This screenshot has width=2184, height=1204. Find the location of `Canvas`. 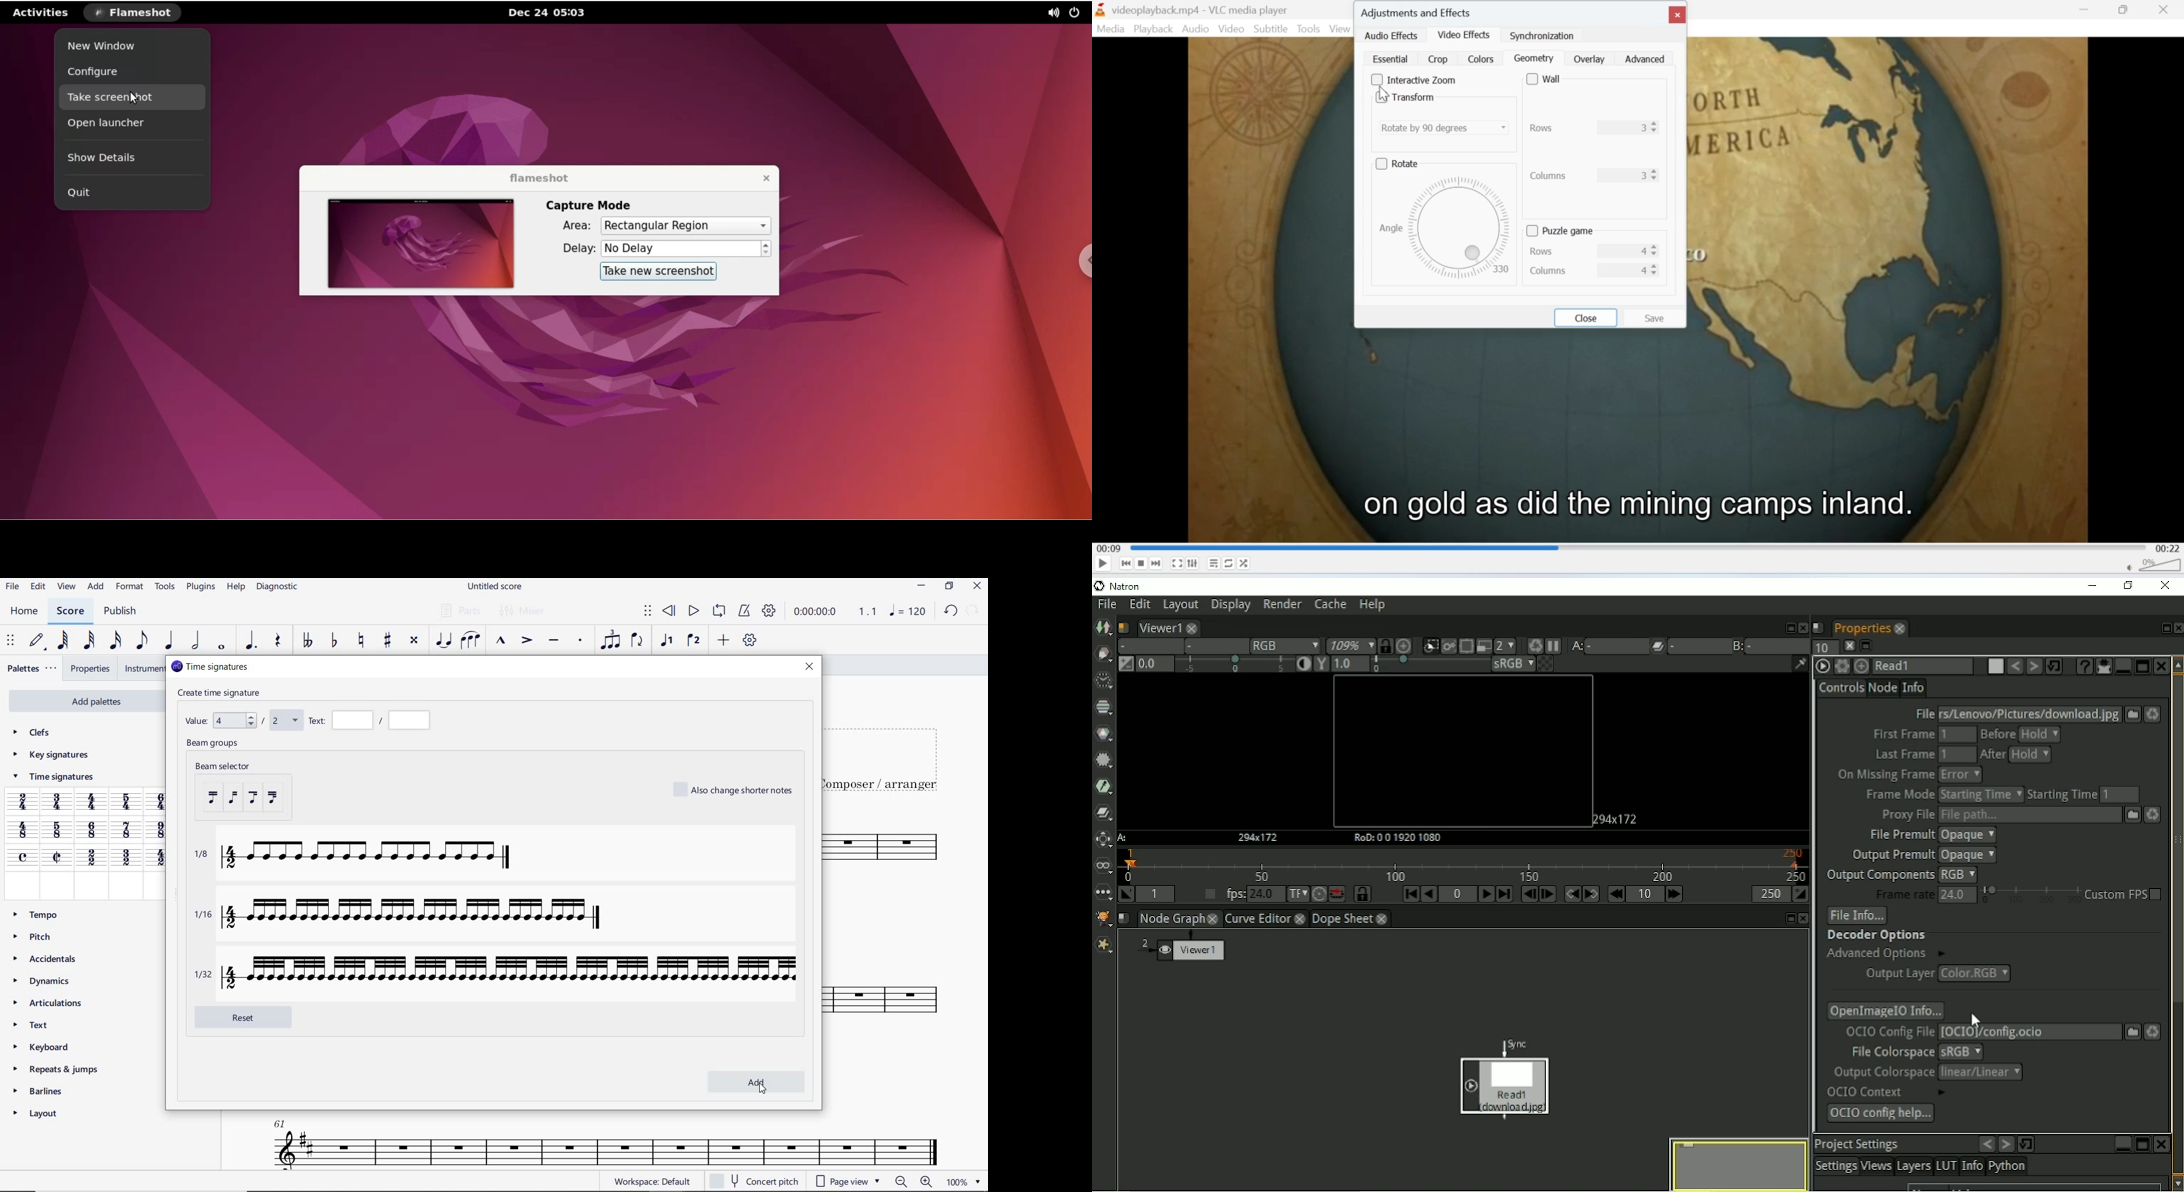

Canvas is located at coordinates (1459, 752).